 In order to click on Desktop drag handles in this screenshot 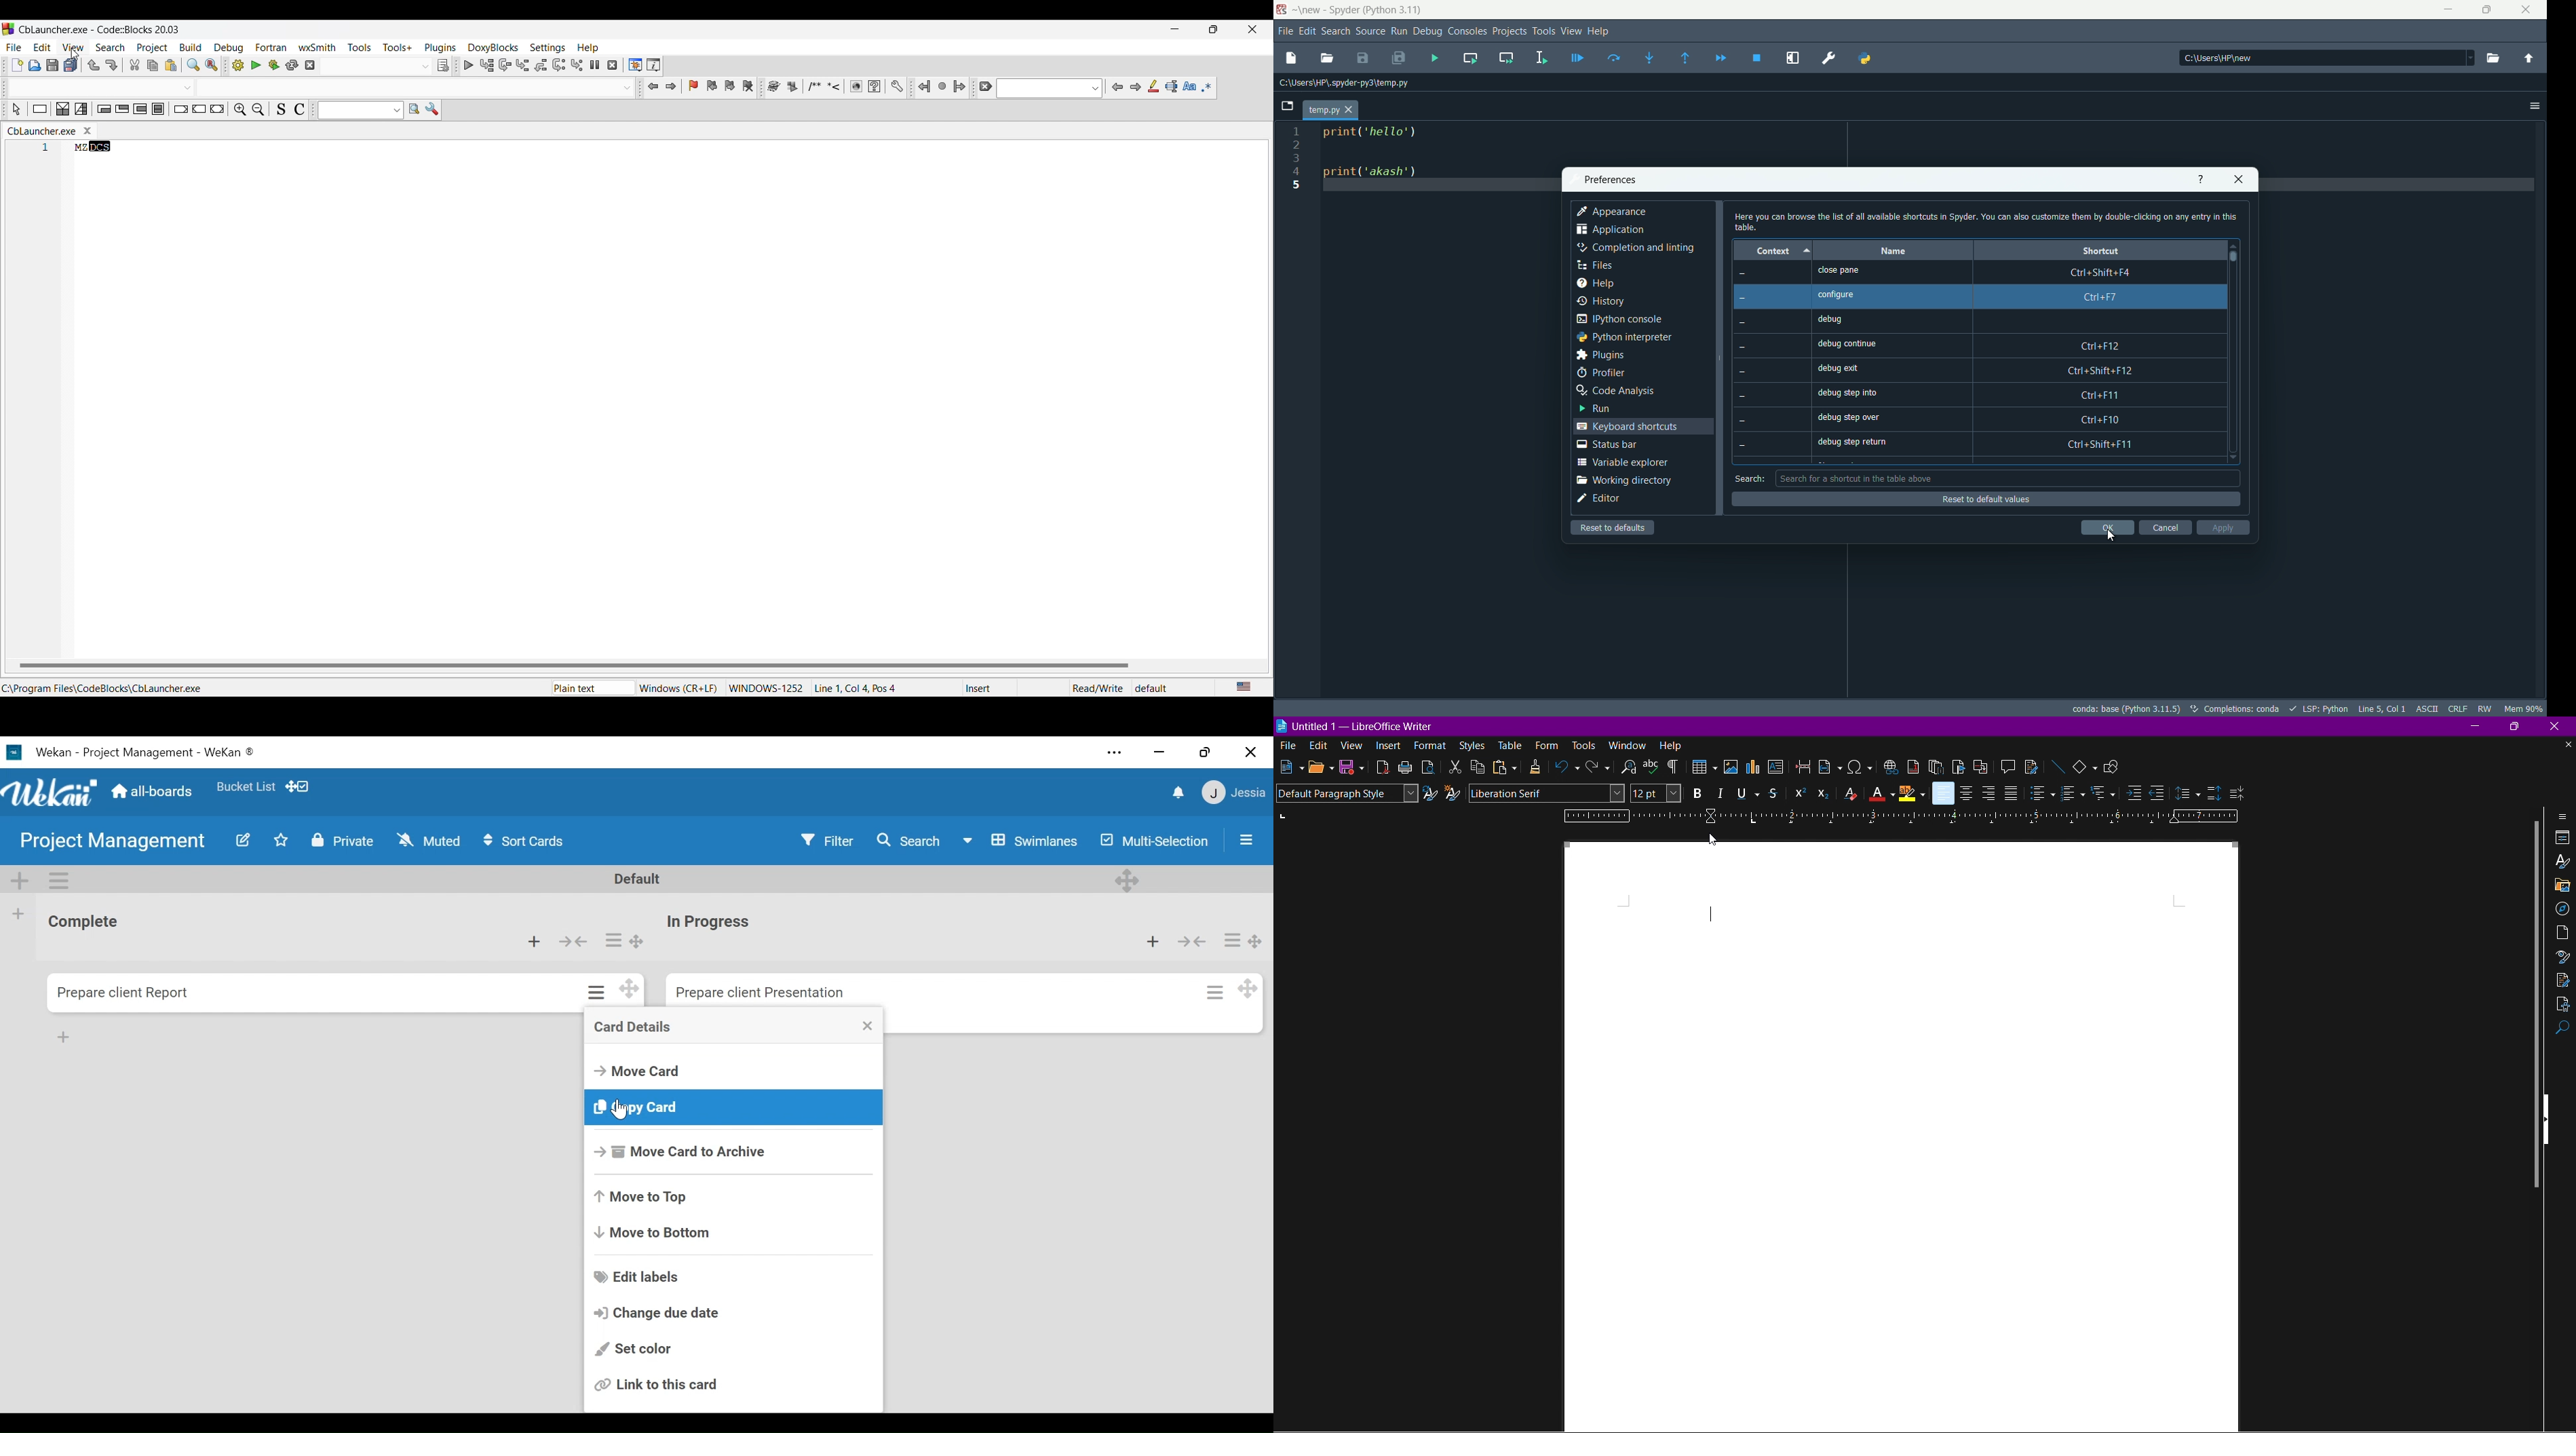, I will do `click(630, 990)`.